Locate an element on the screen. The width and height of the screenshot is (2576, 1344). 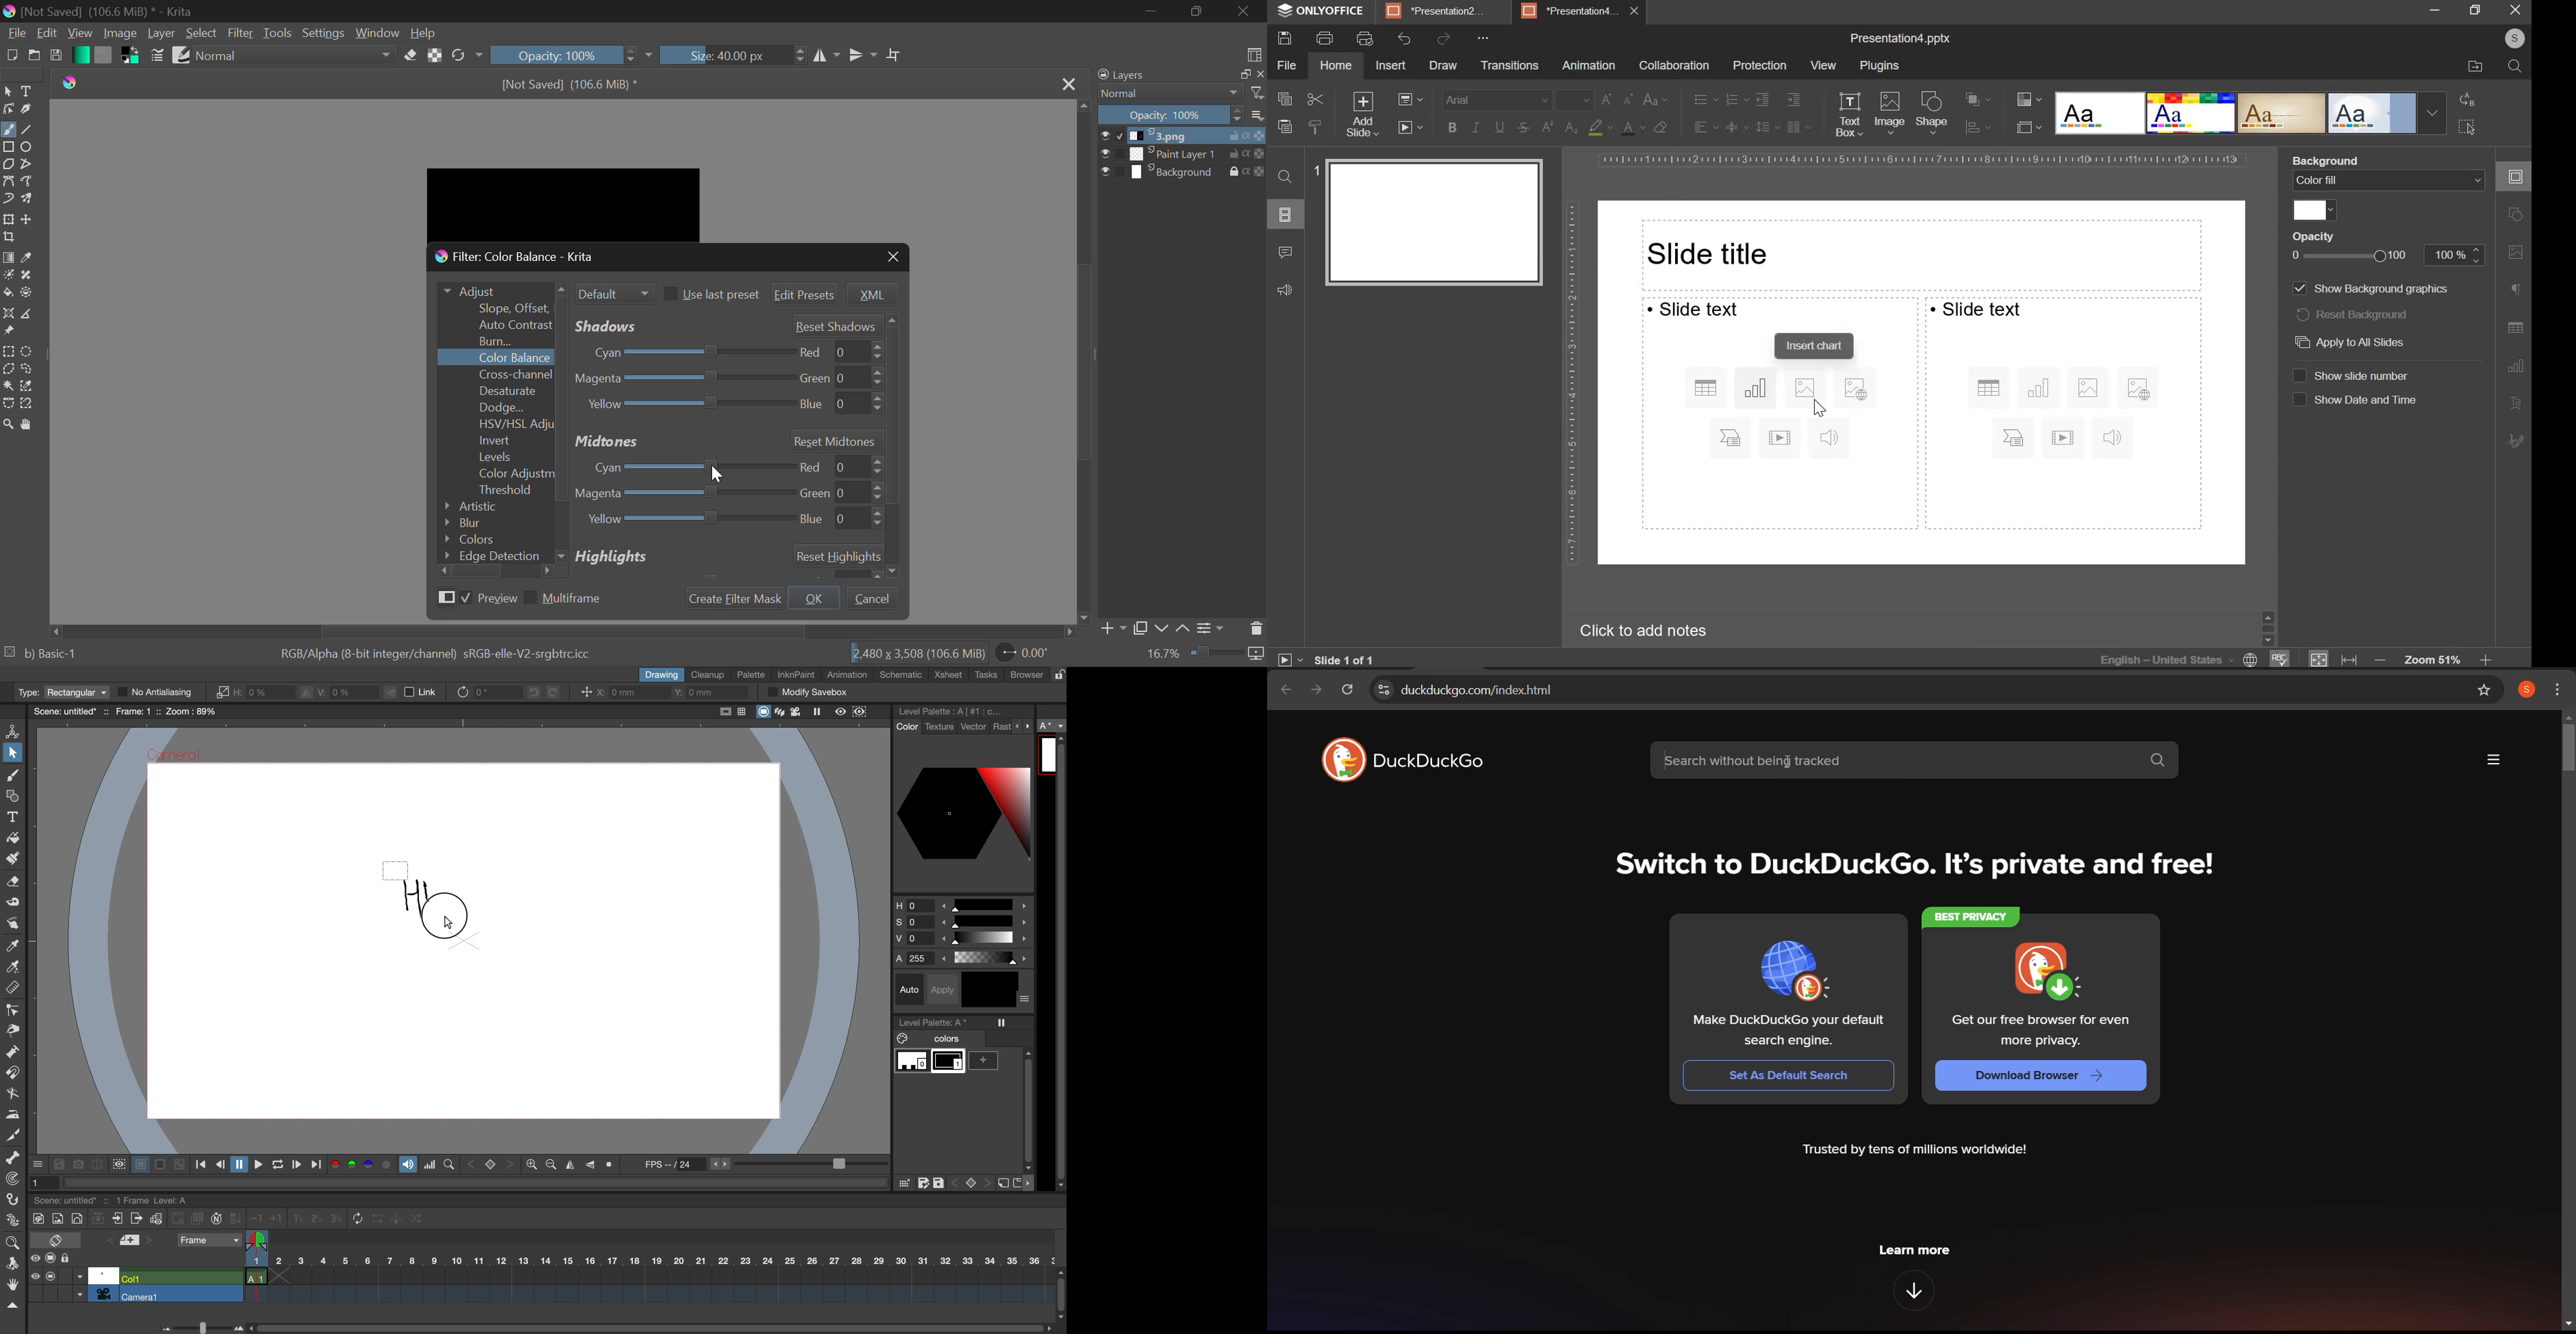
background is located at coordinates (2331, 161).